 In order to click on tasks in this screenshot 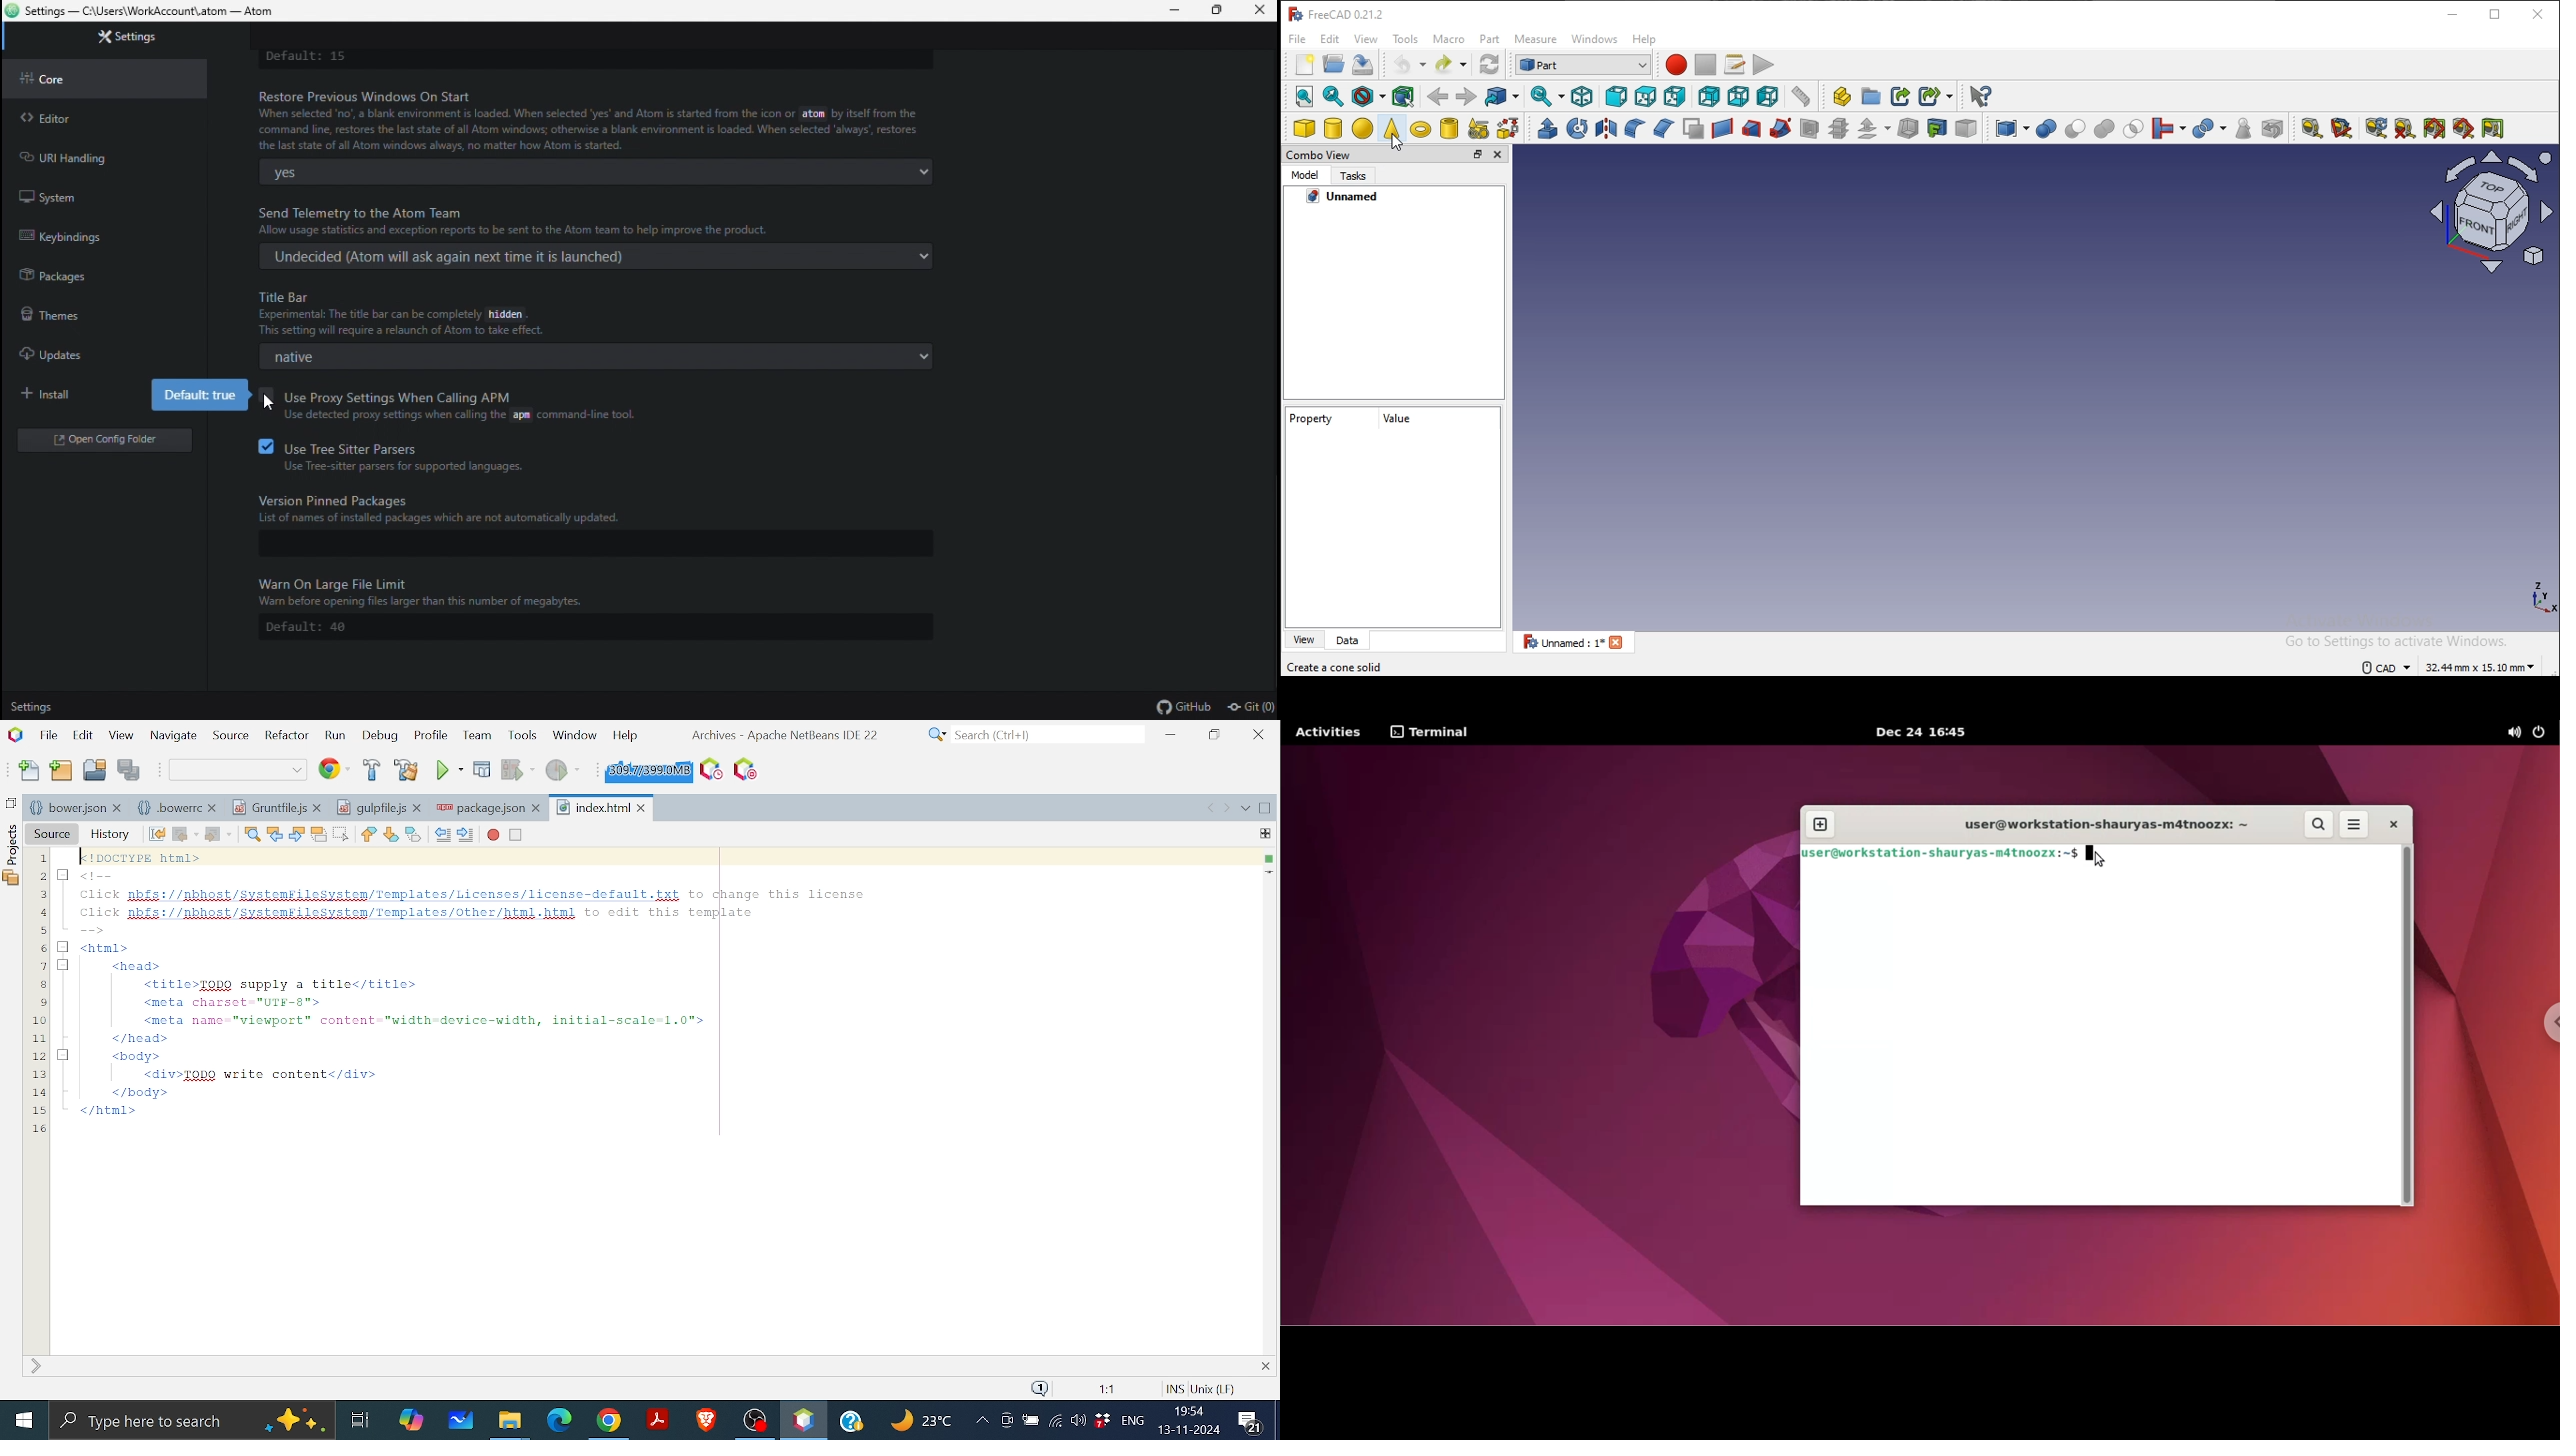, I will do `click(1353, 174)`.